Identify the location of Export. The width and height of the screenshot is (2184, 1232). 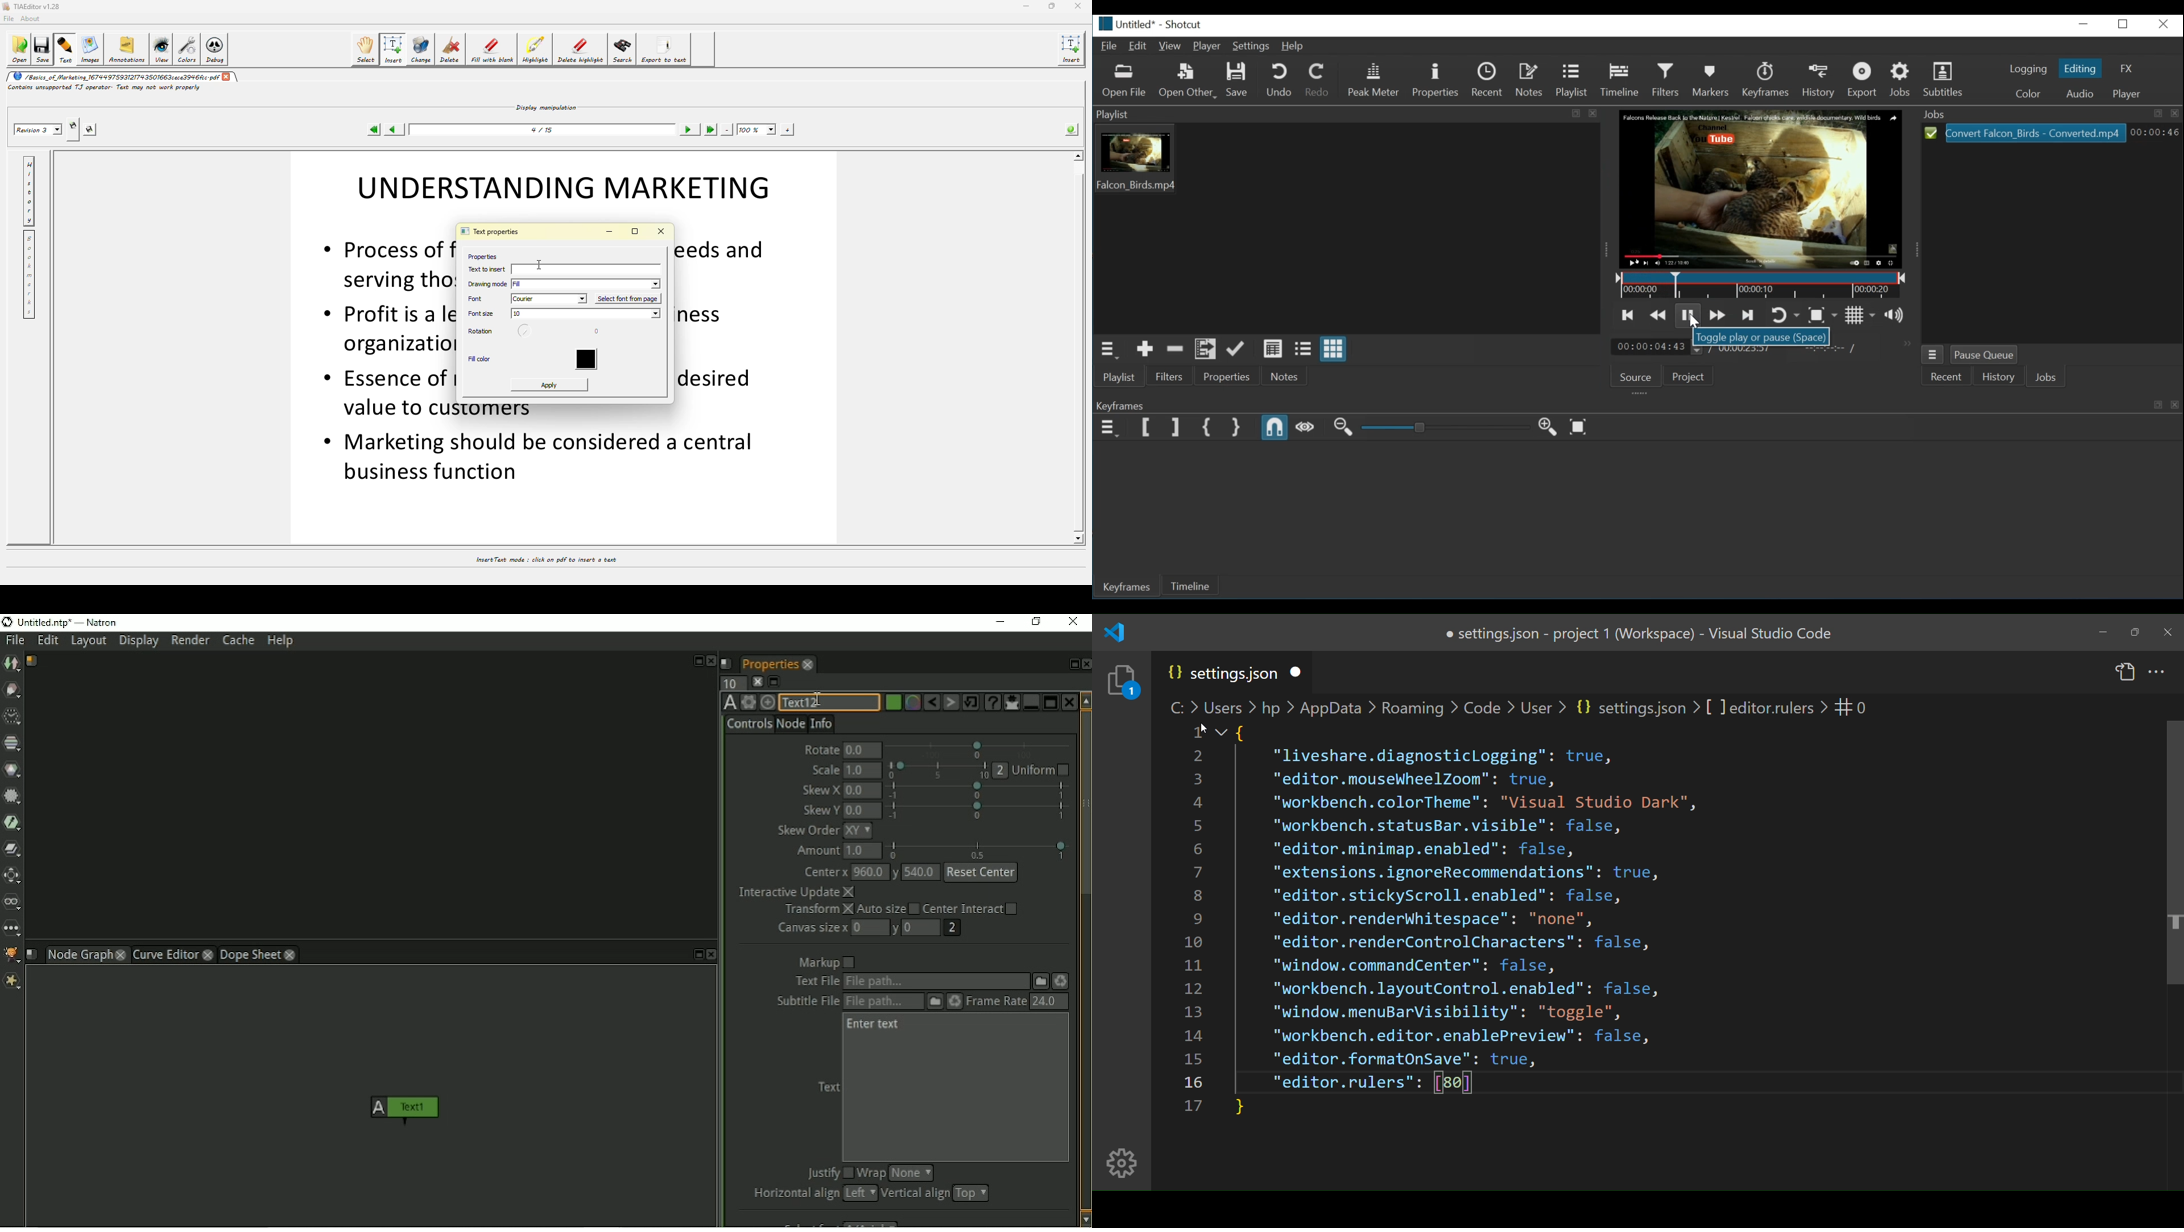
(1862, 80).